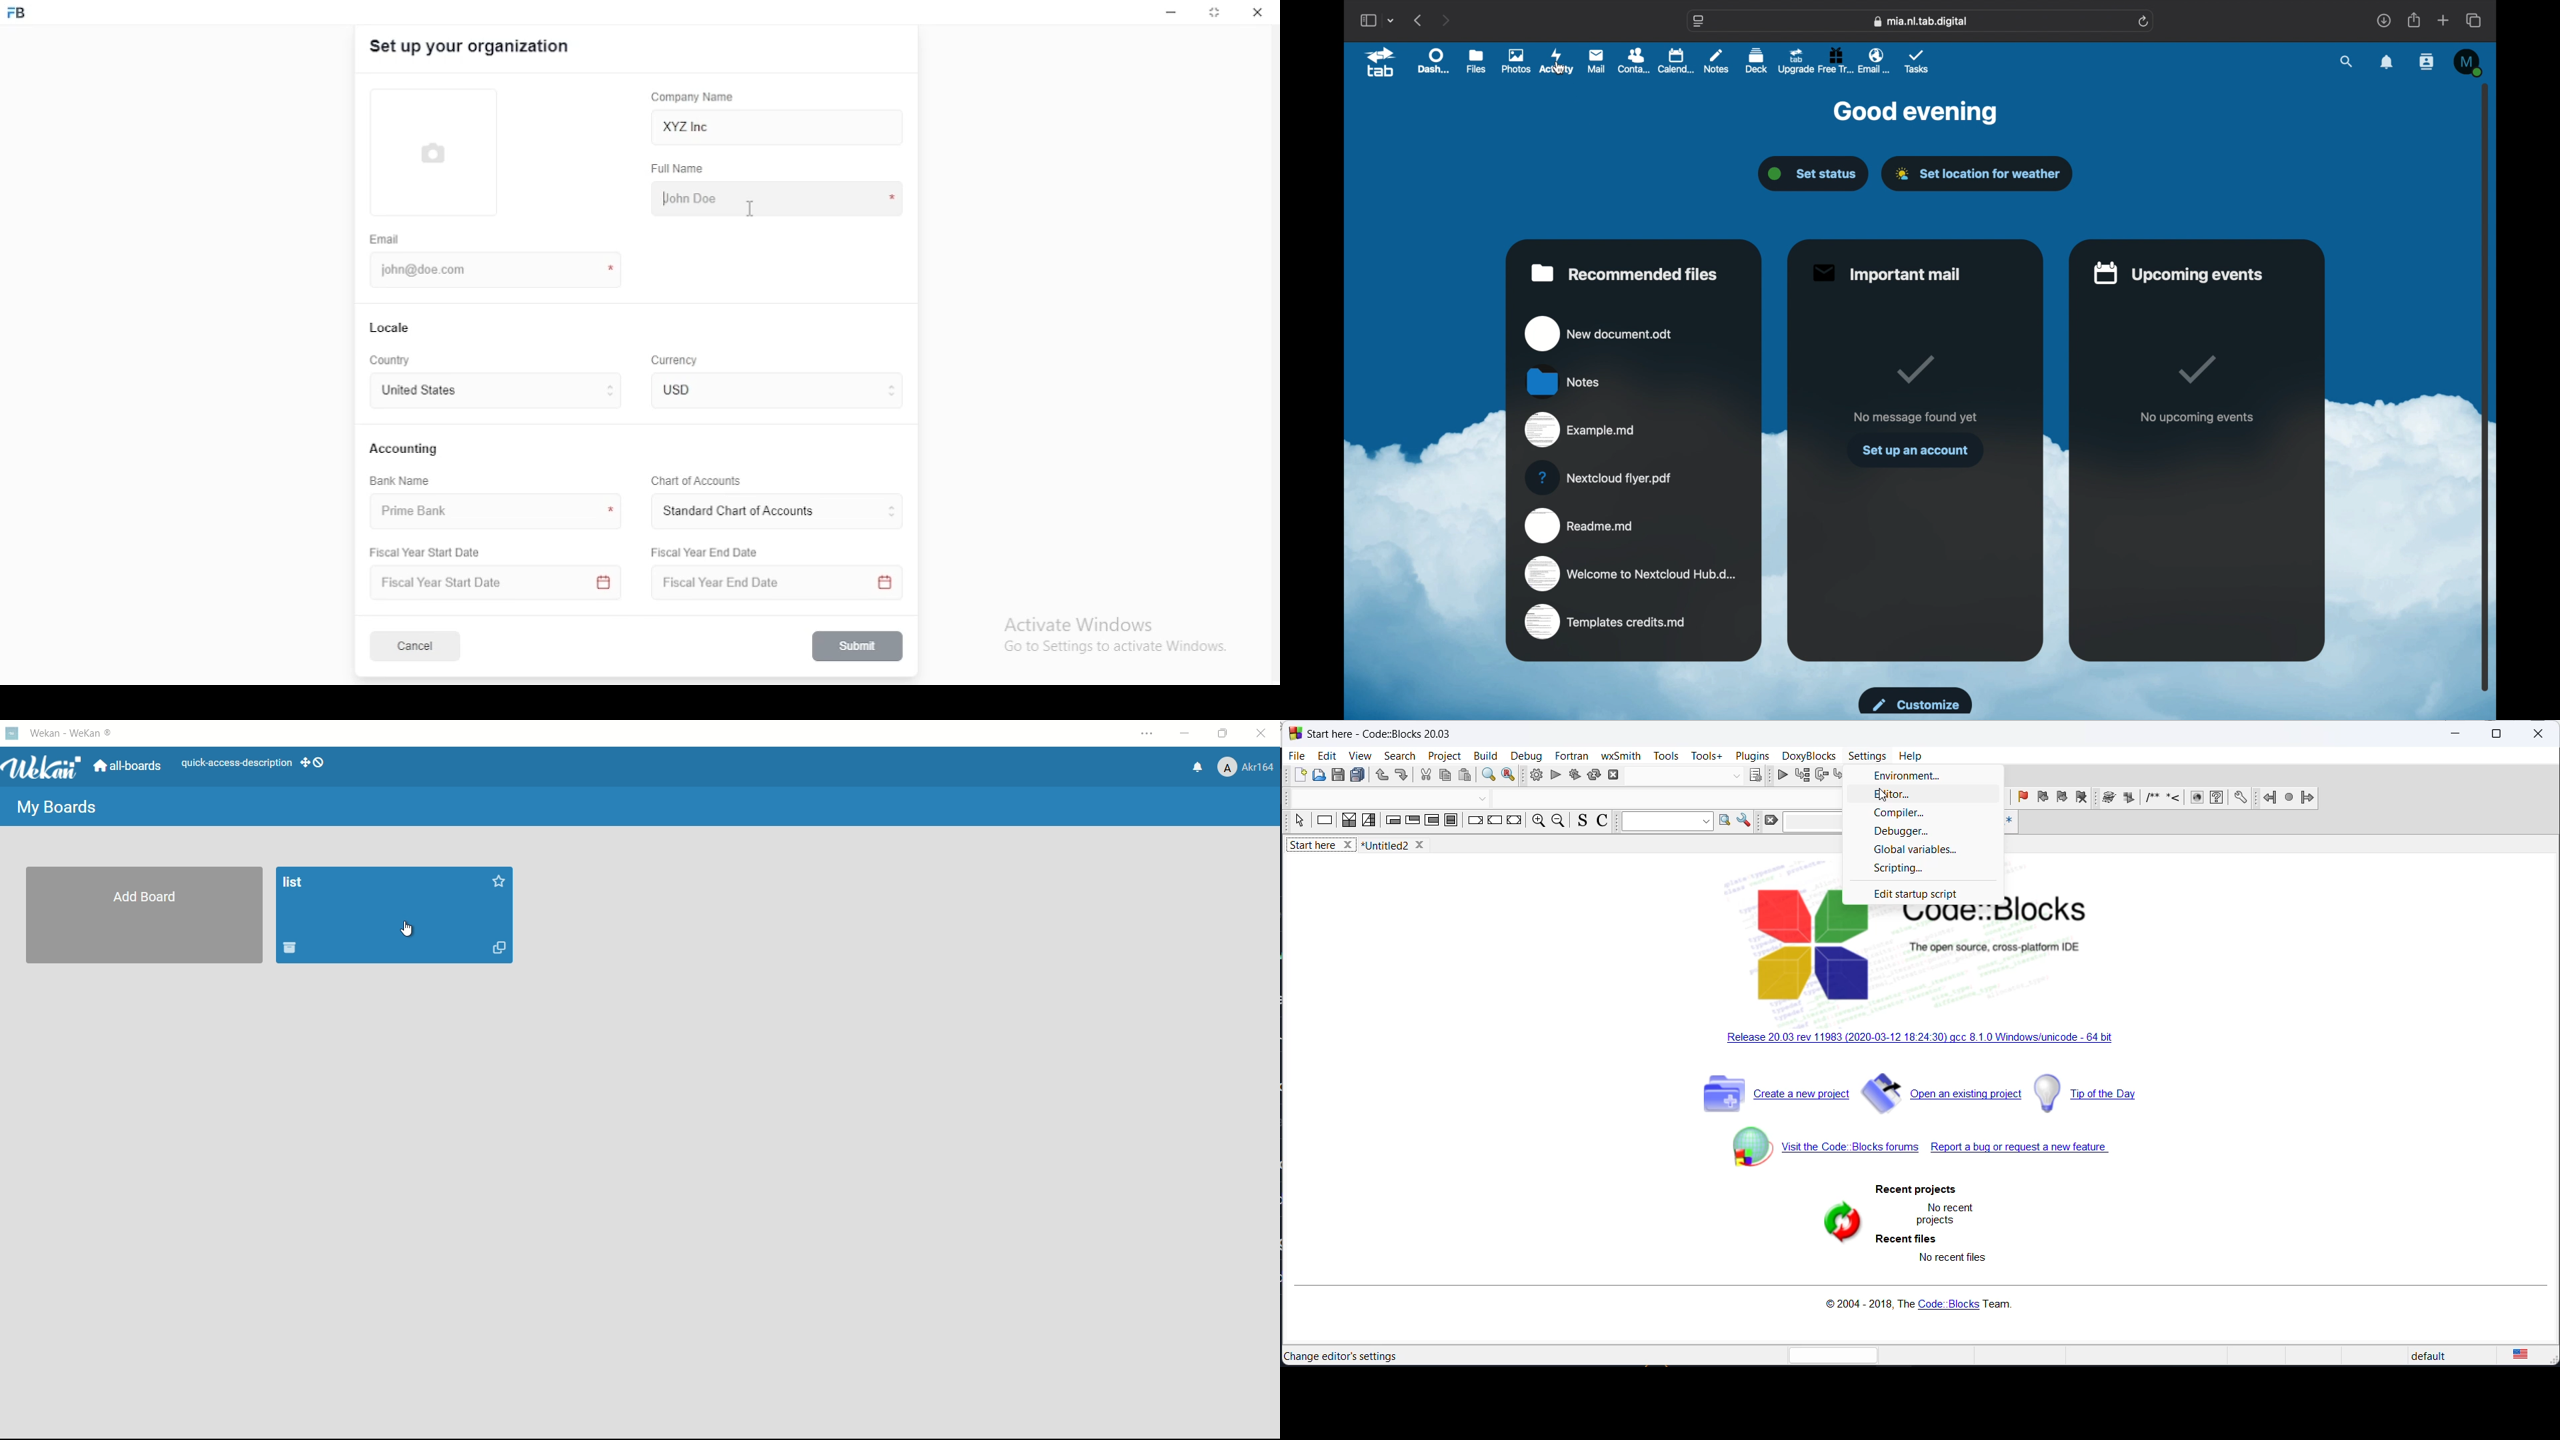  What do you see at coordinates (407, 930) in the screenshot?
I see `cursor` at bounding box center [407, 930].